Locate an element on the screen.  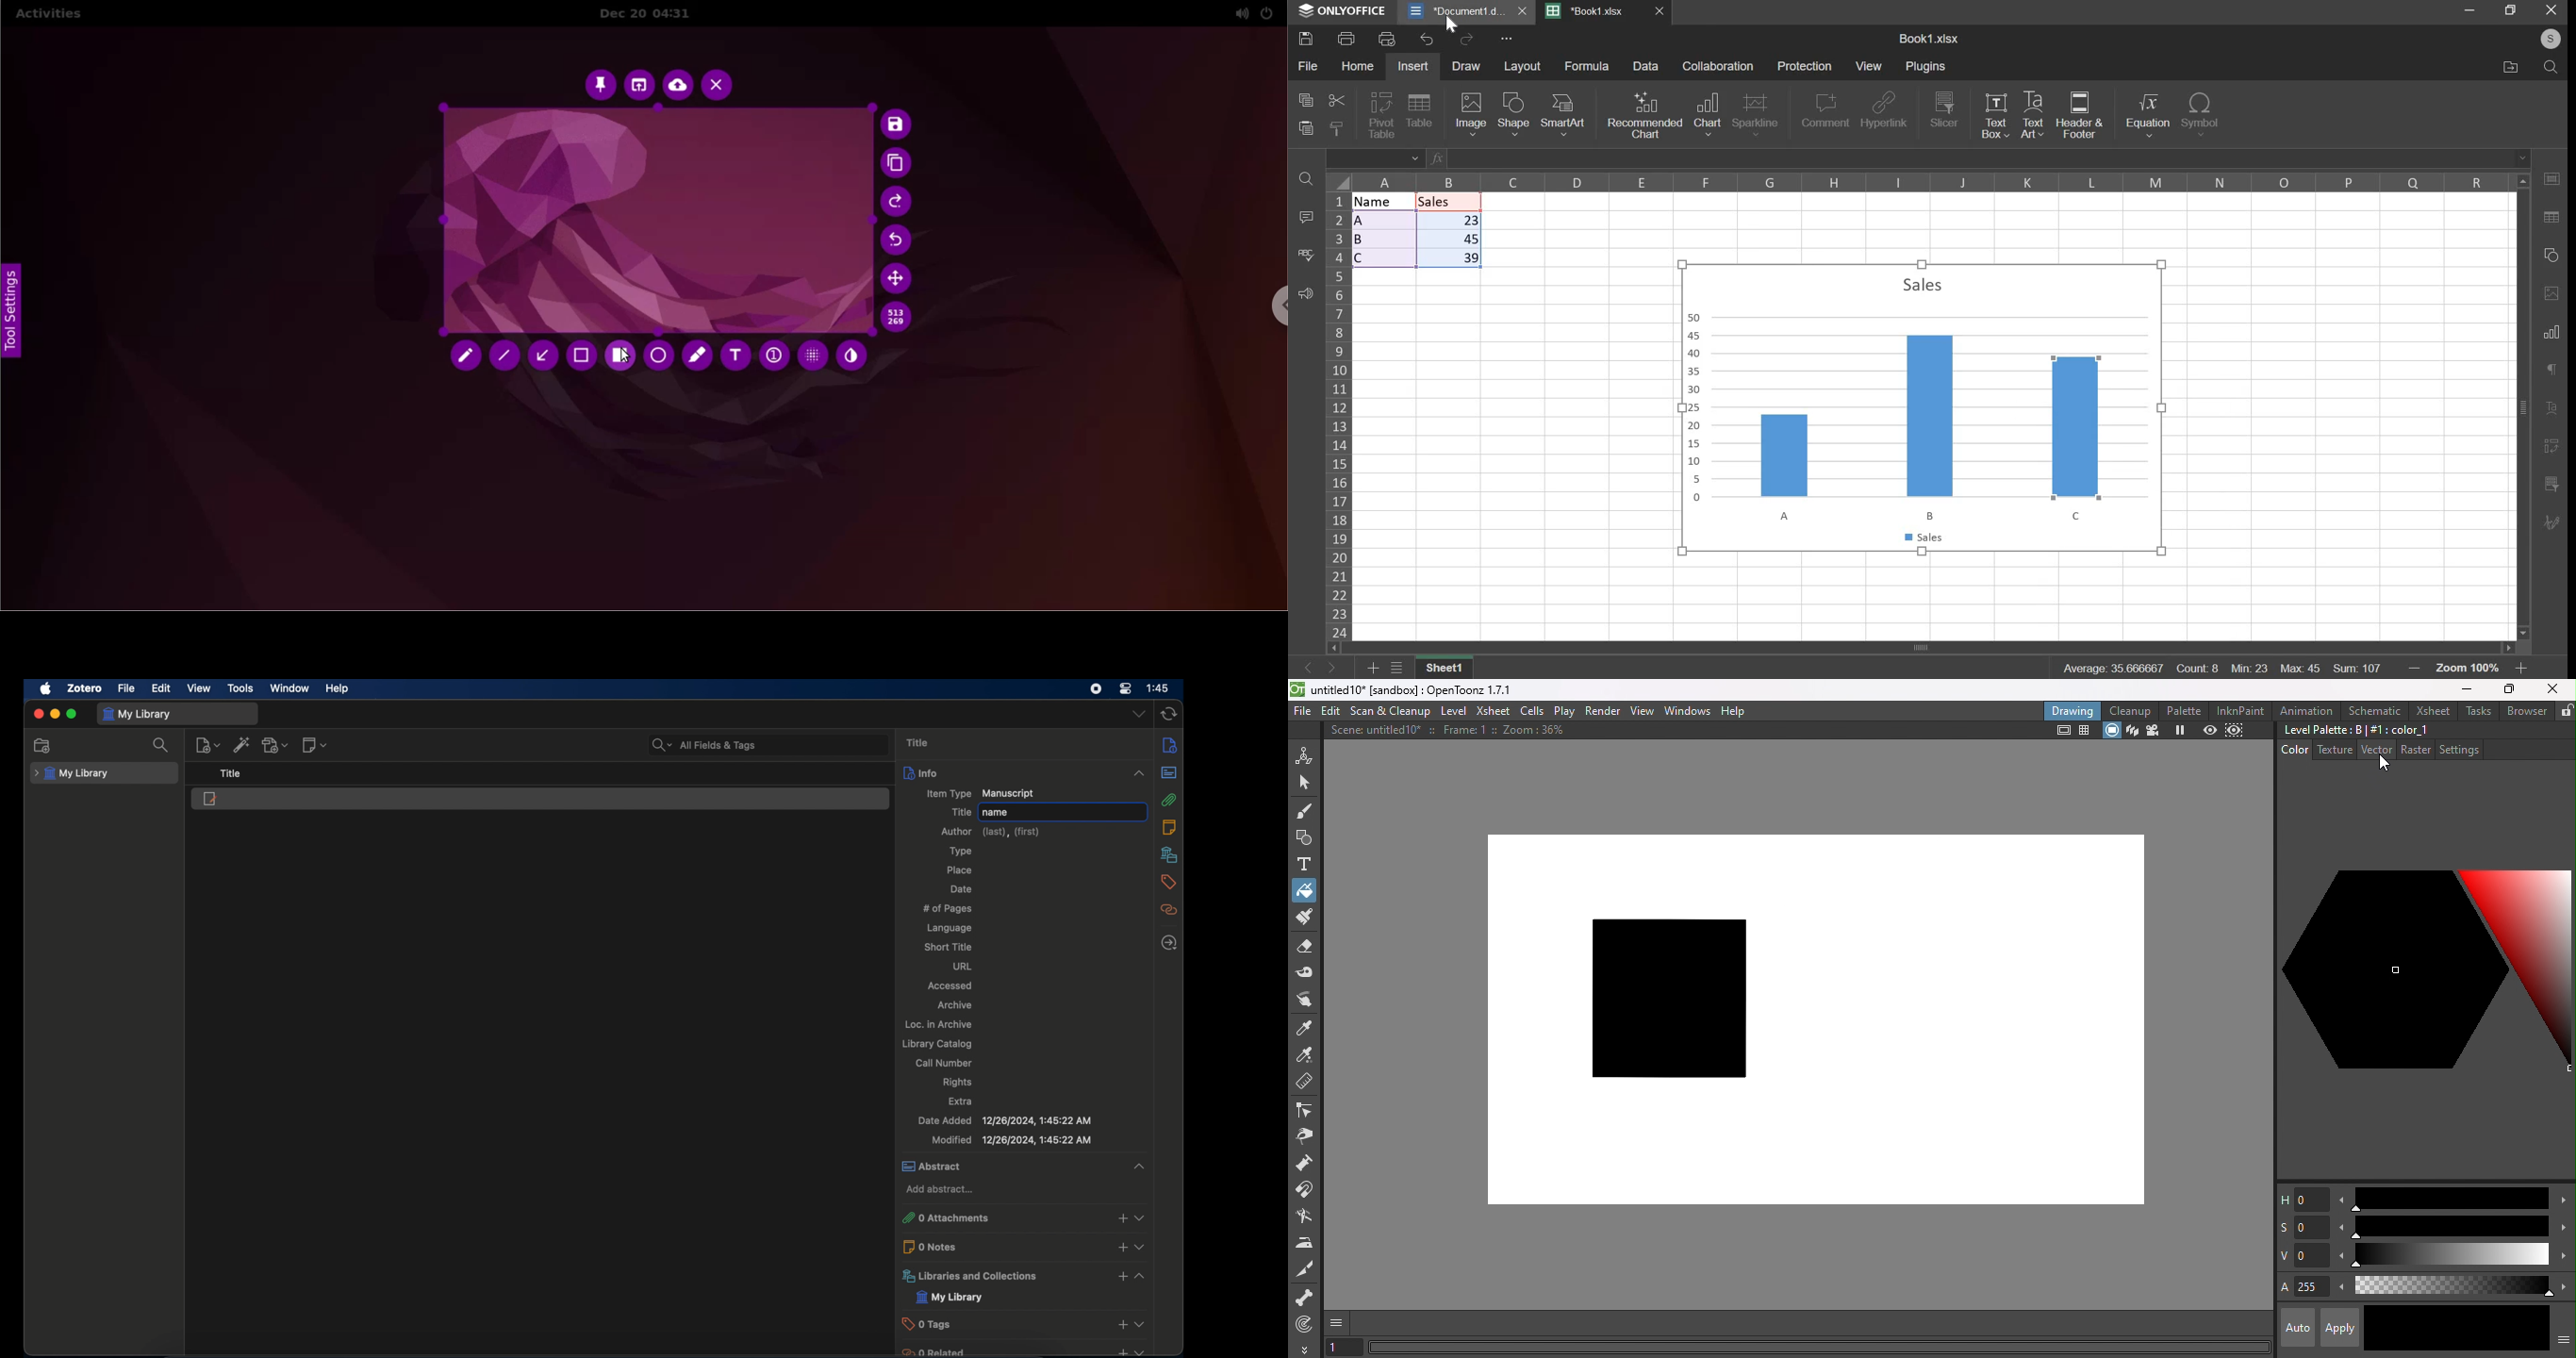
Safe area is located at coordinates (2061, 731).